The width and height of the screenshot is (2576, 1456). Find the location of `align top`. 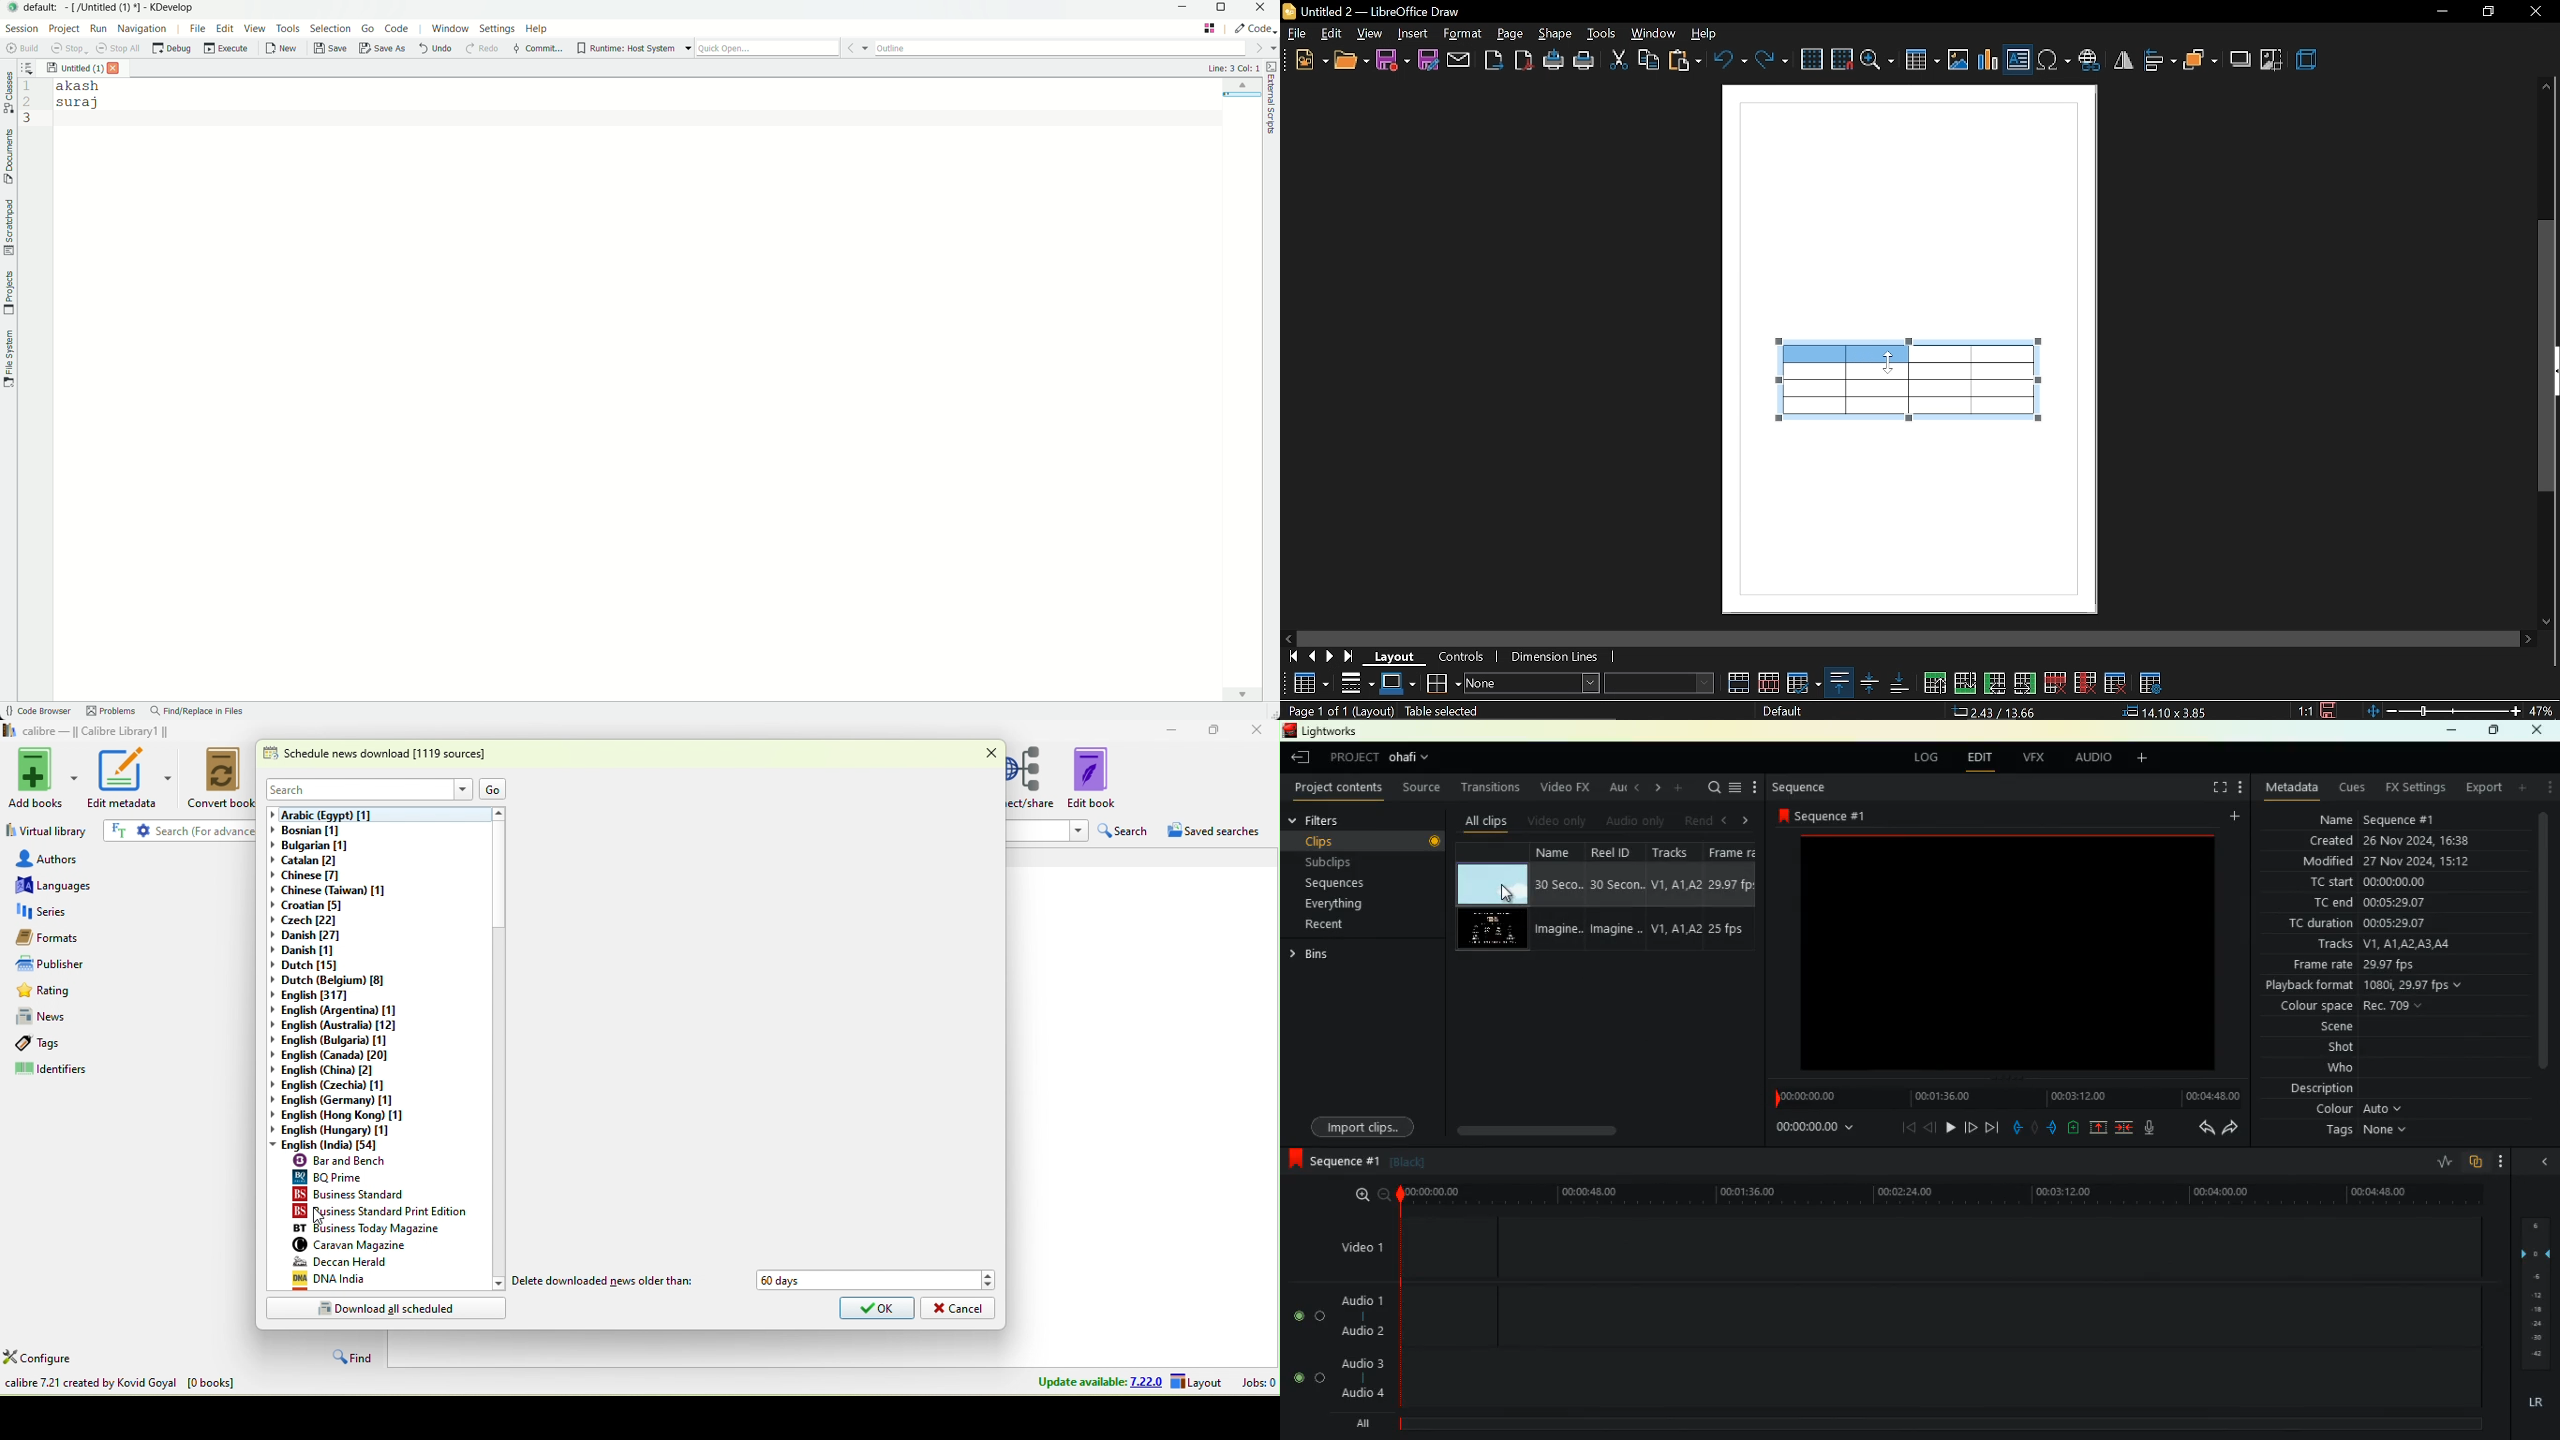

align top is located at coordinates (1838, 682).